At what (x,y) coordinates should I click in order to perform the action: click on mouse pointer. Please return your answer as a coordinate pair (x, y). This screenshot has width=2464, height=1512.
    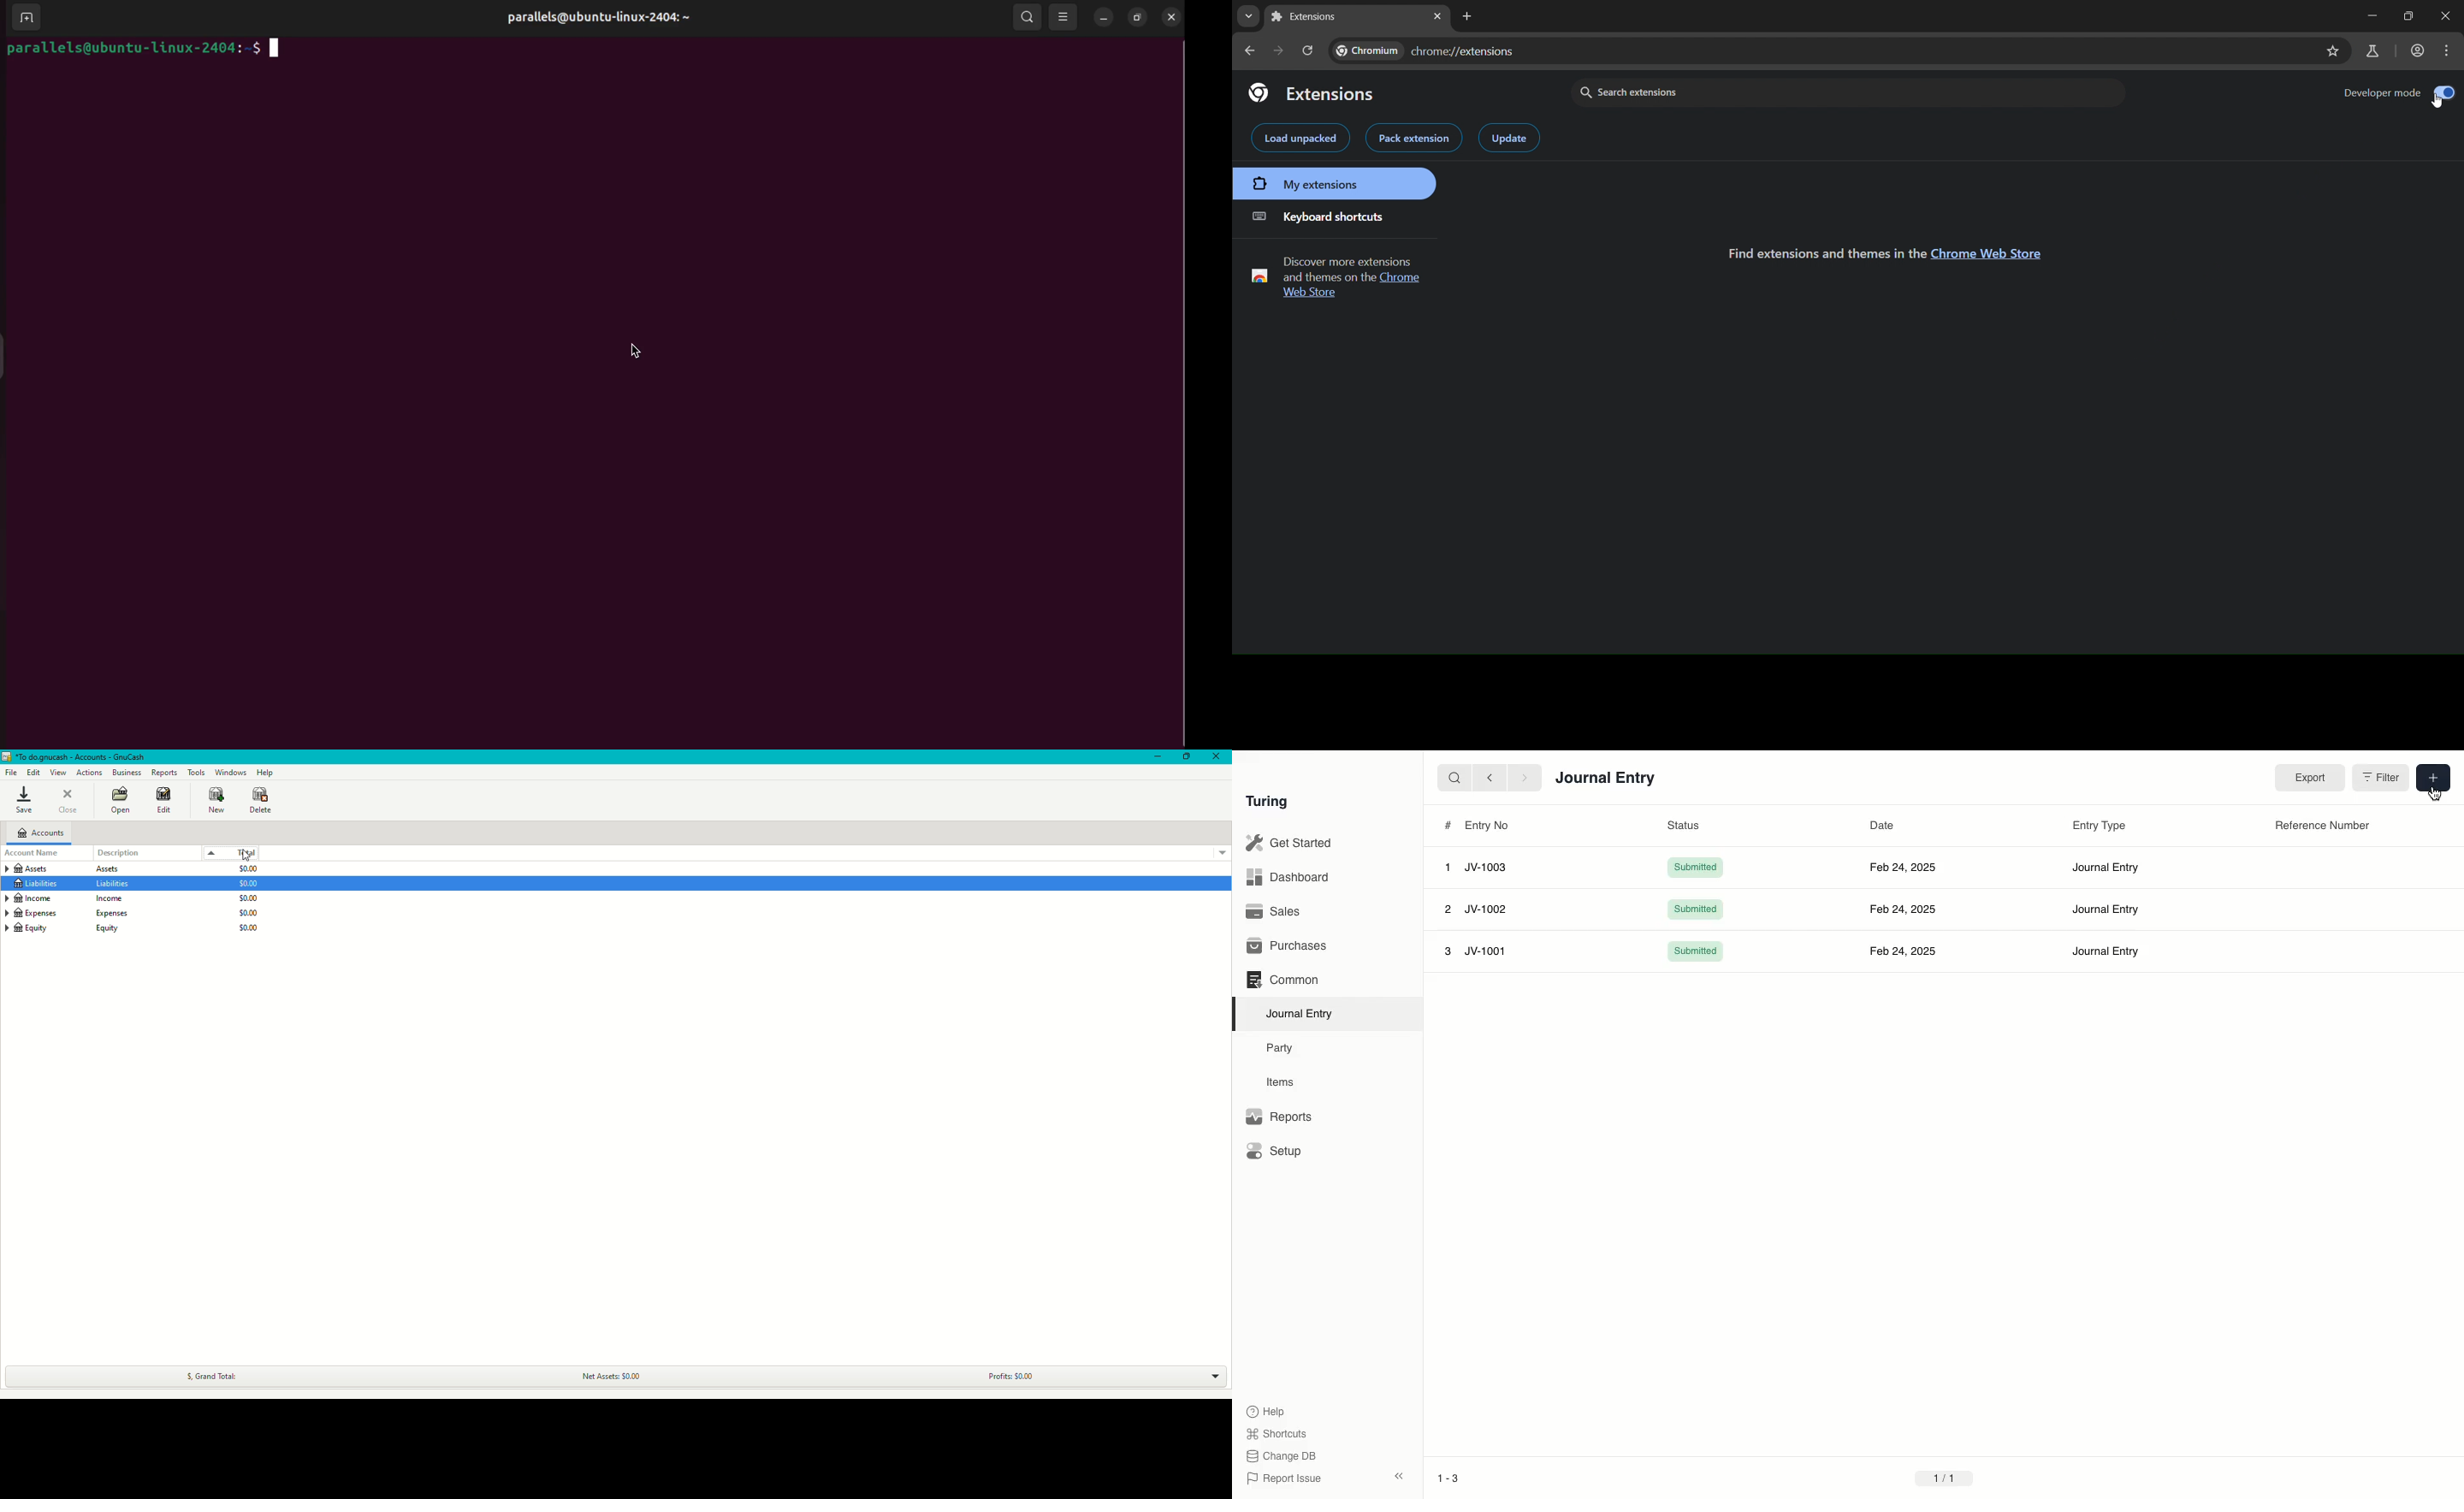
    Looking at the image, I should click on (245, 854).